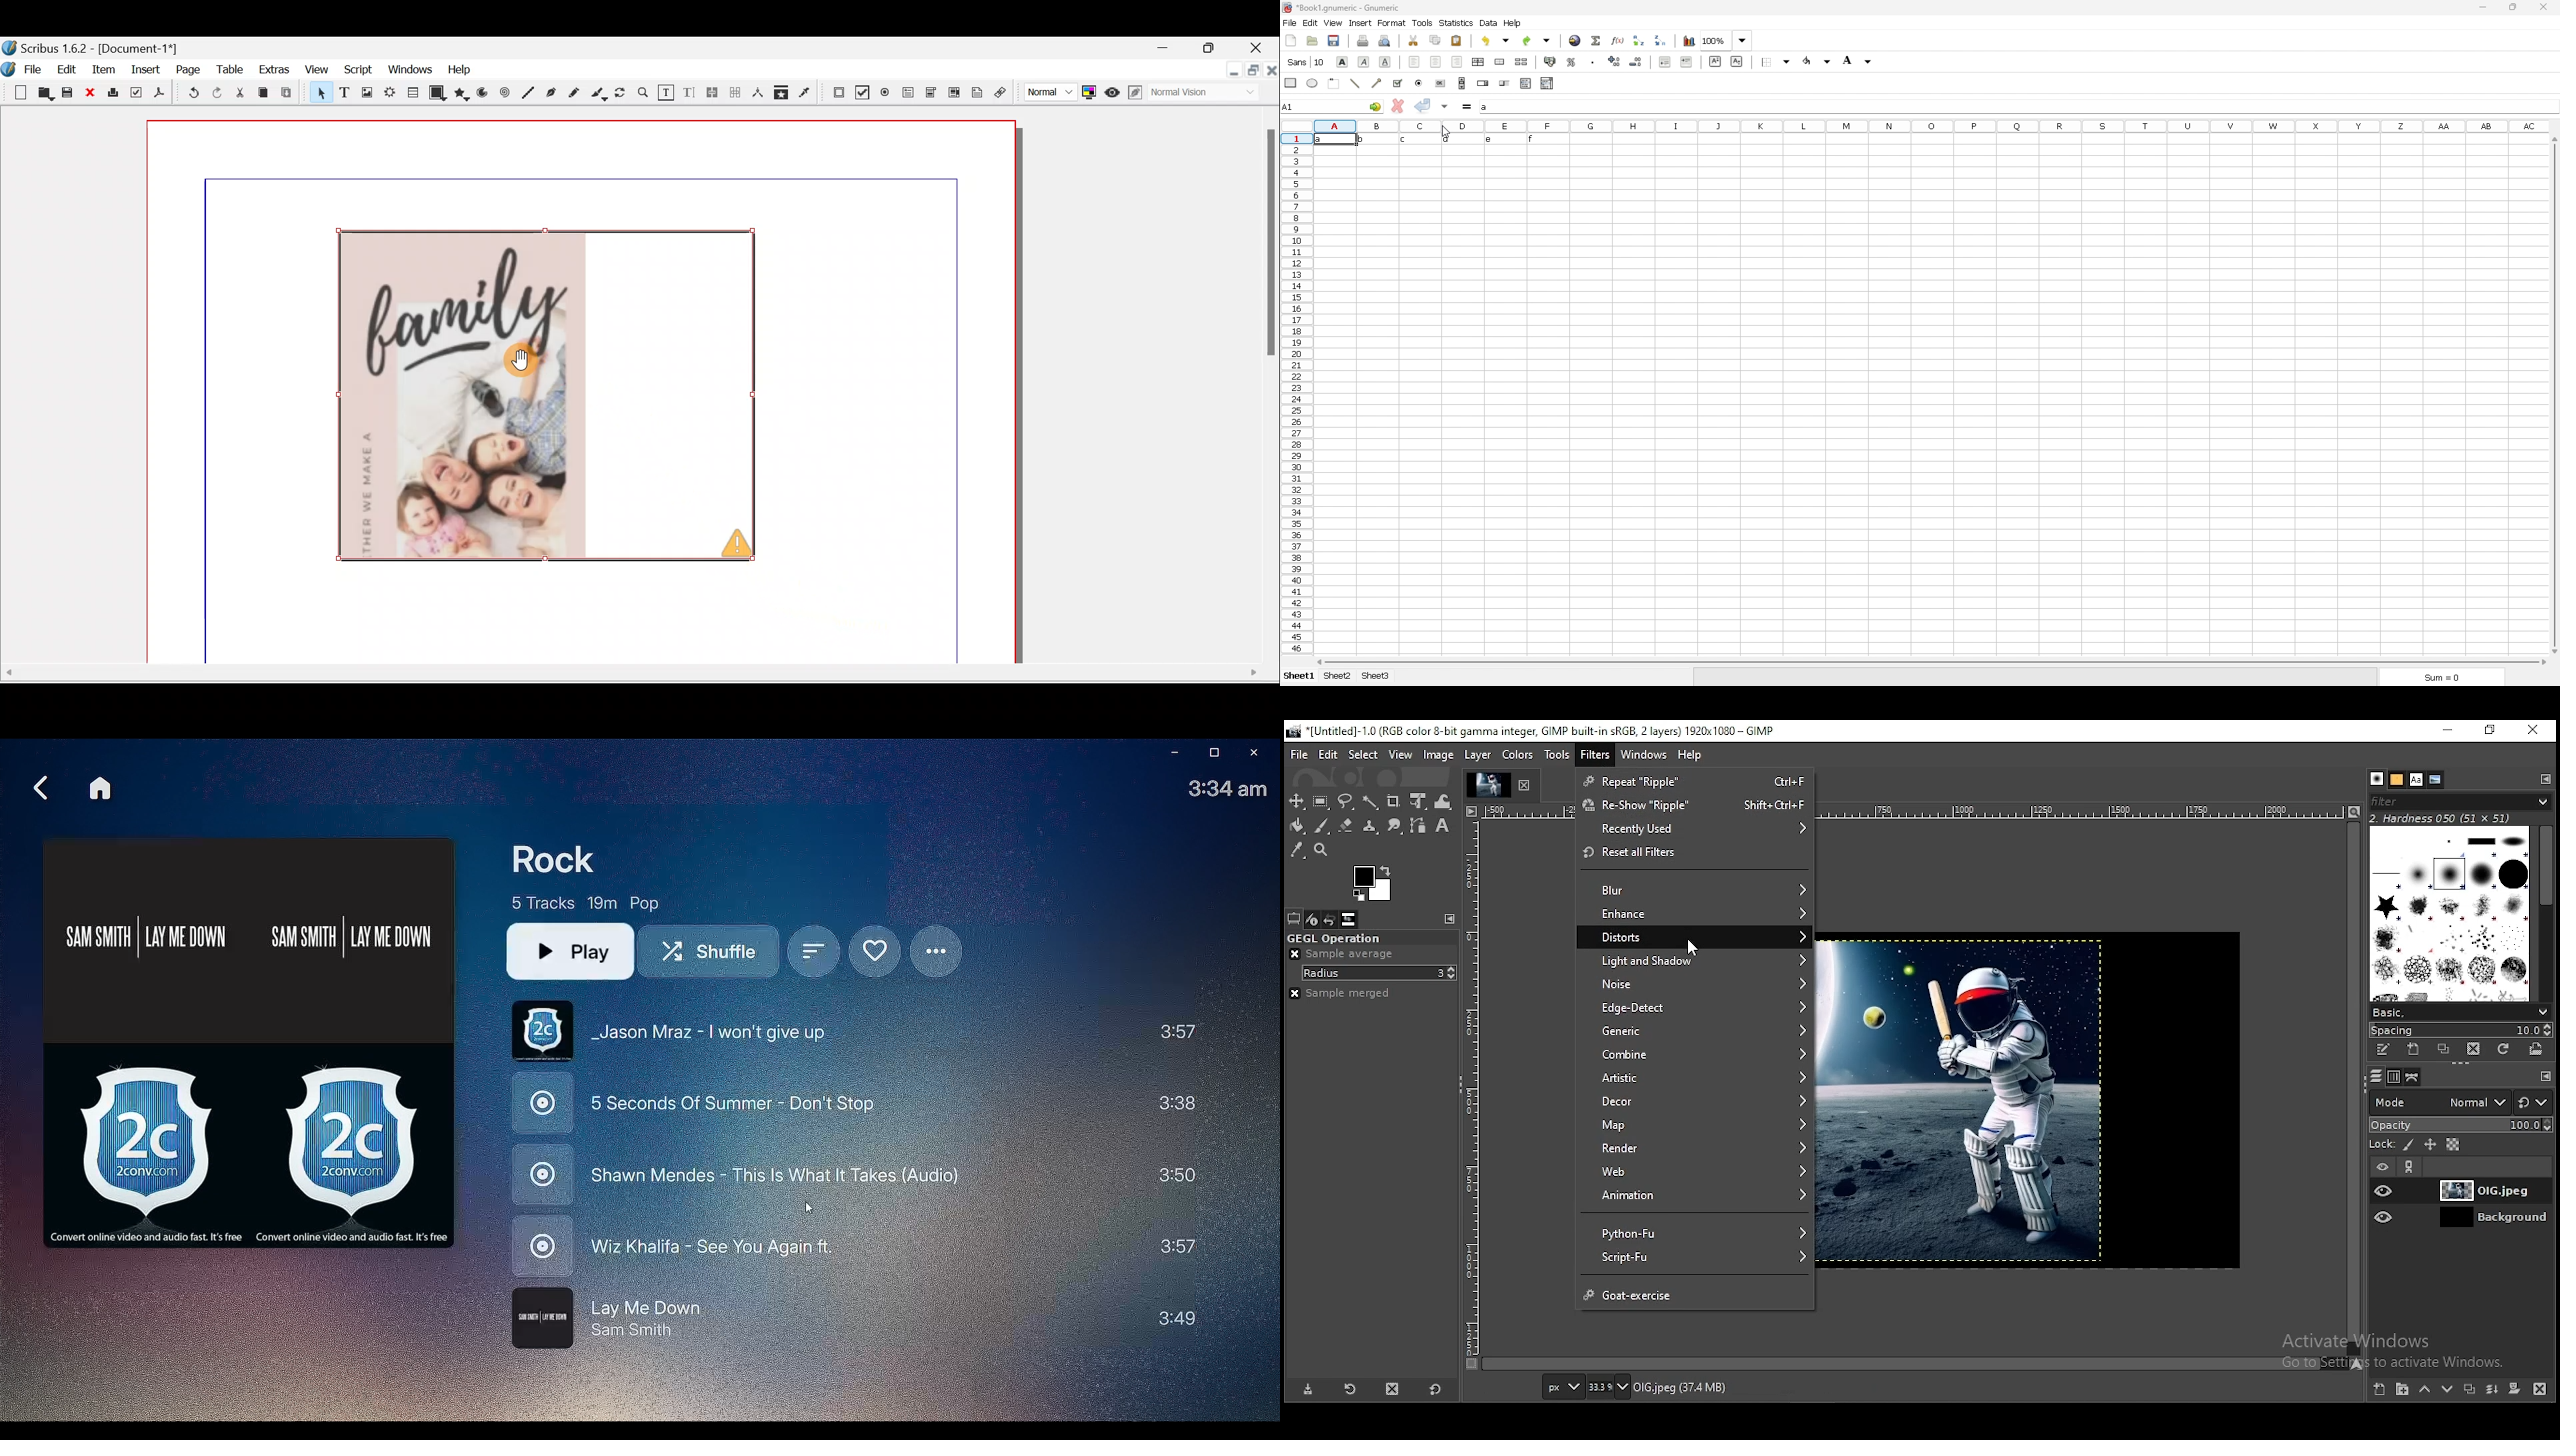  What do you see at coordinates (2495, 731) in the screenshot?
I see `restore` at bounding box center [2495, 731].